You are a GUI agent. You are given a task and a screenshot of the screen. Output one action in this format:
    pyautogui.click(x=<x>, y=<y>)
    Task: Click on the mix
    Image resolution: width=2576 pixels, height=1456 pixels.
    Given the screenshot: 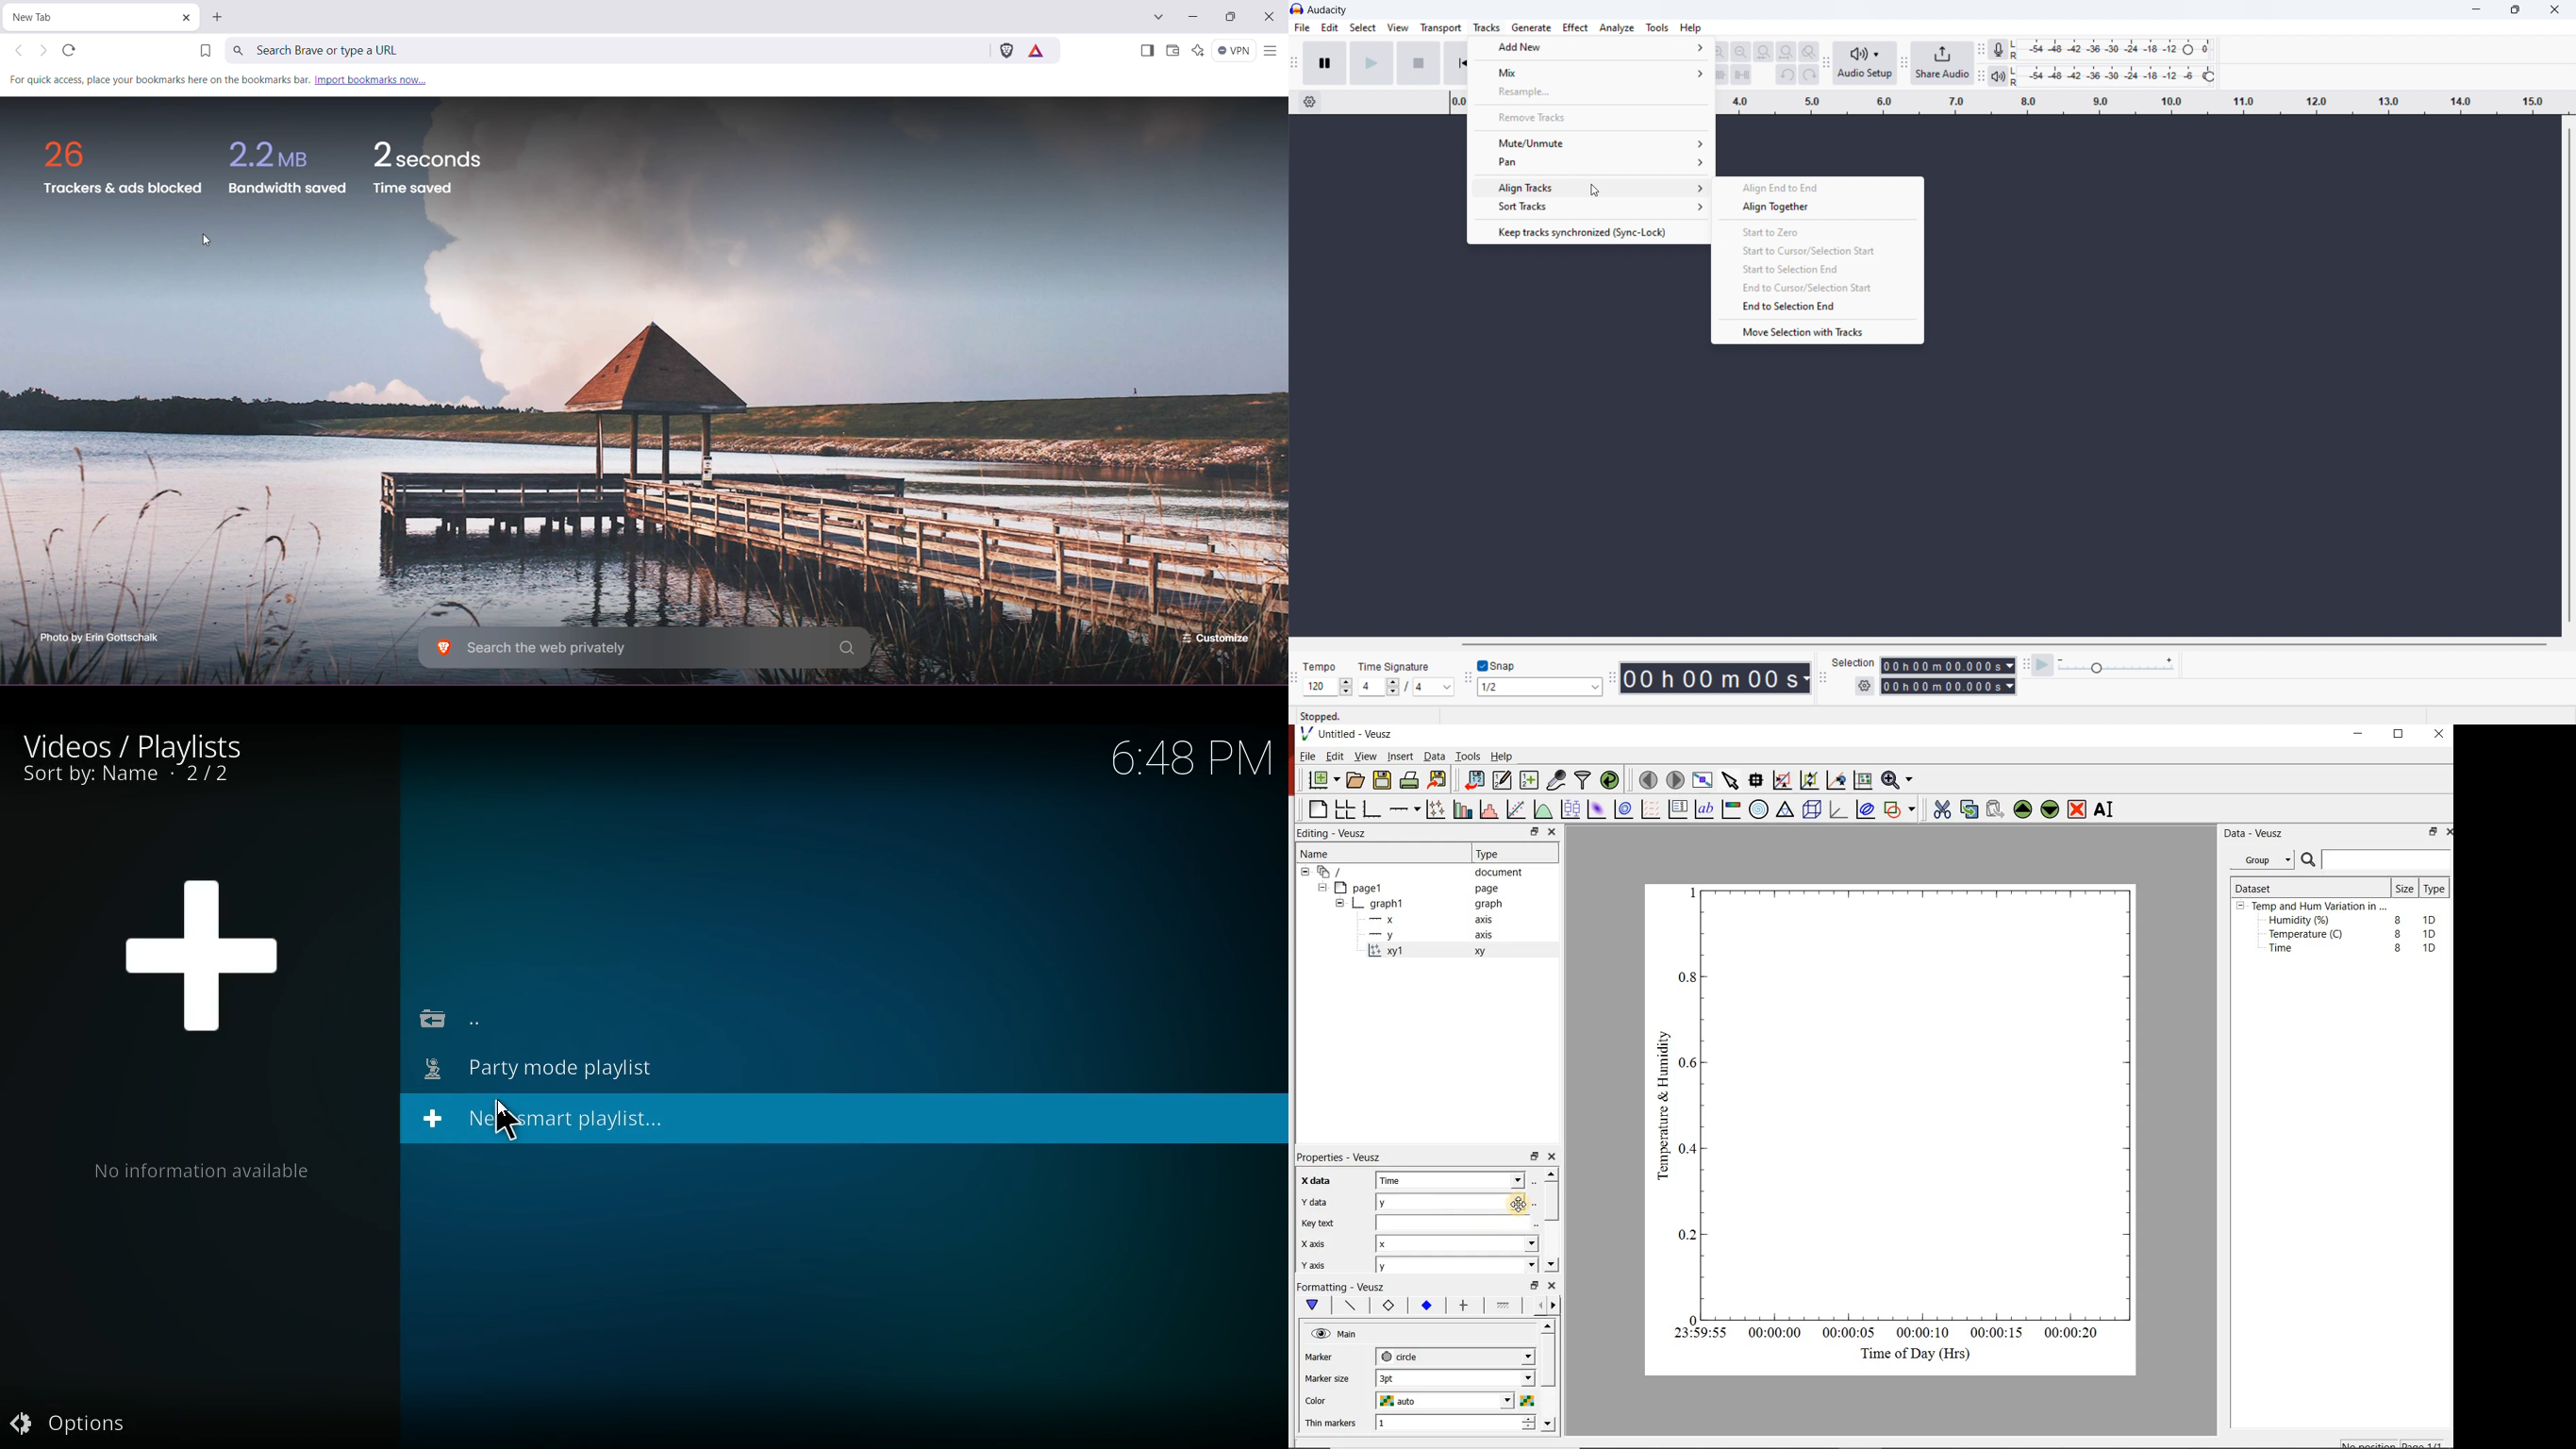 What is the action you would take?
    pyautogui.click(x=1590, y=70)
    